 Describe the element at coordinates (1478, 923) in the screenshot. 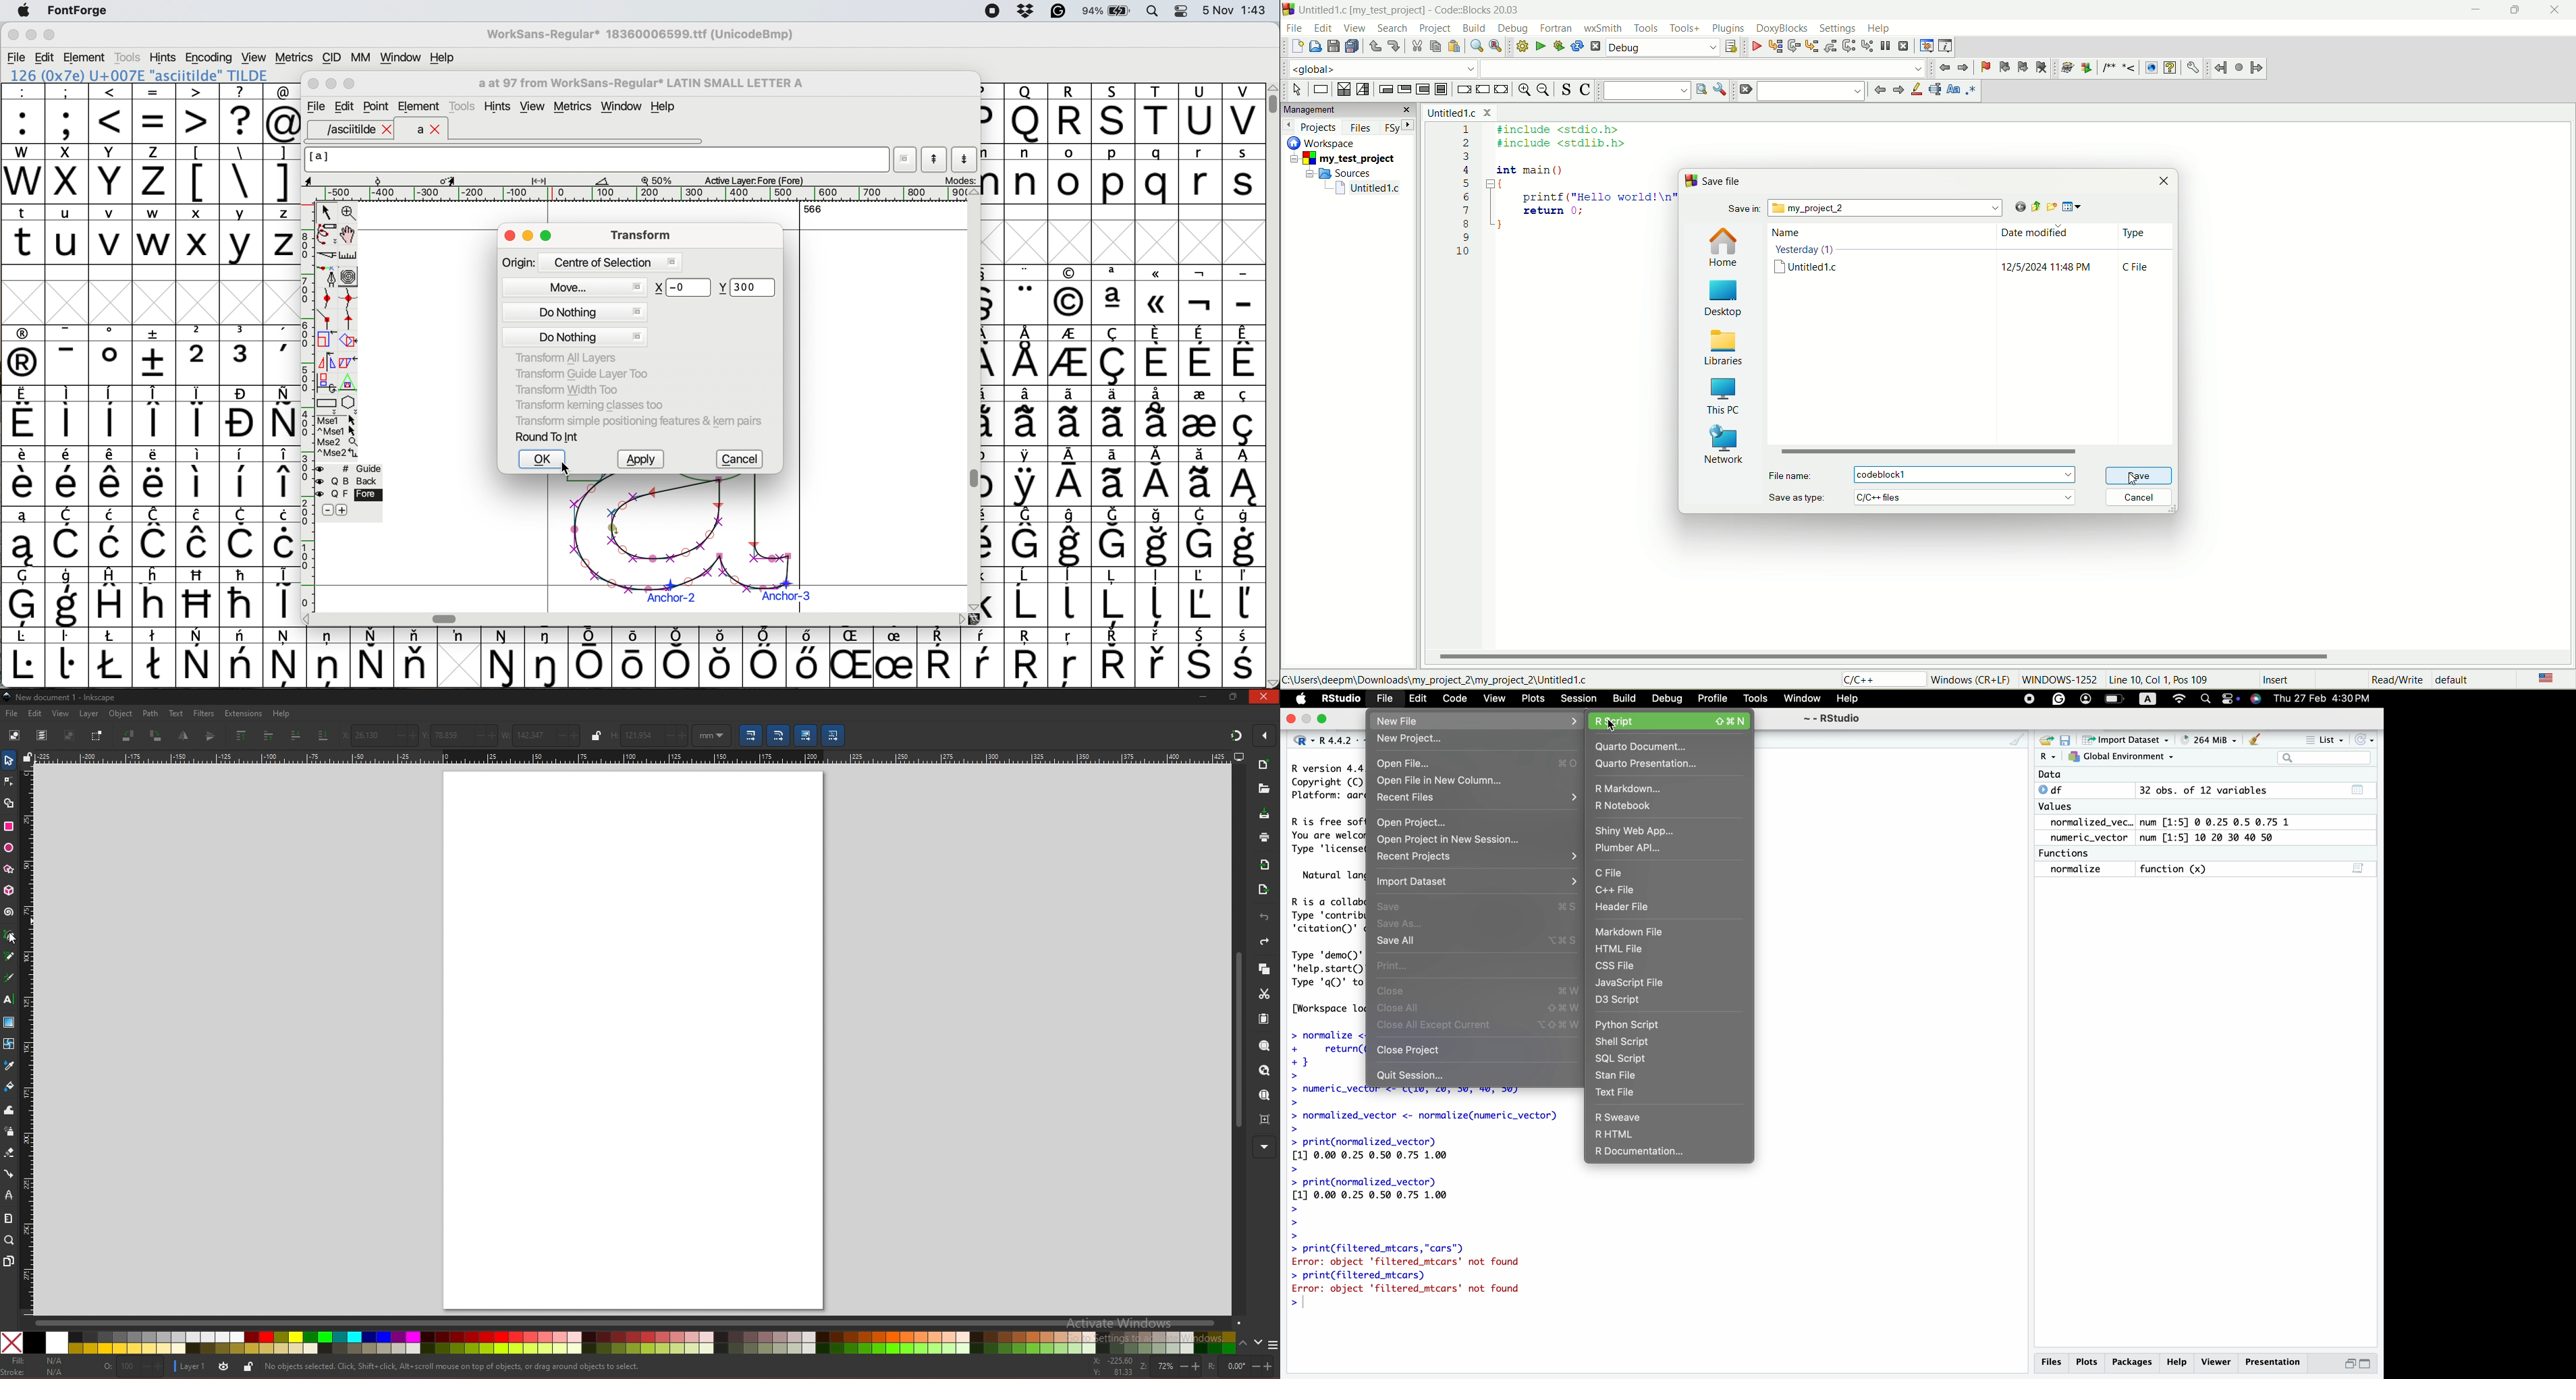

I see `save as` at that location.